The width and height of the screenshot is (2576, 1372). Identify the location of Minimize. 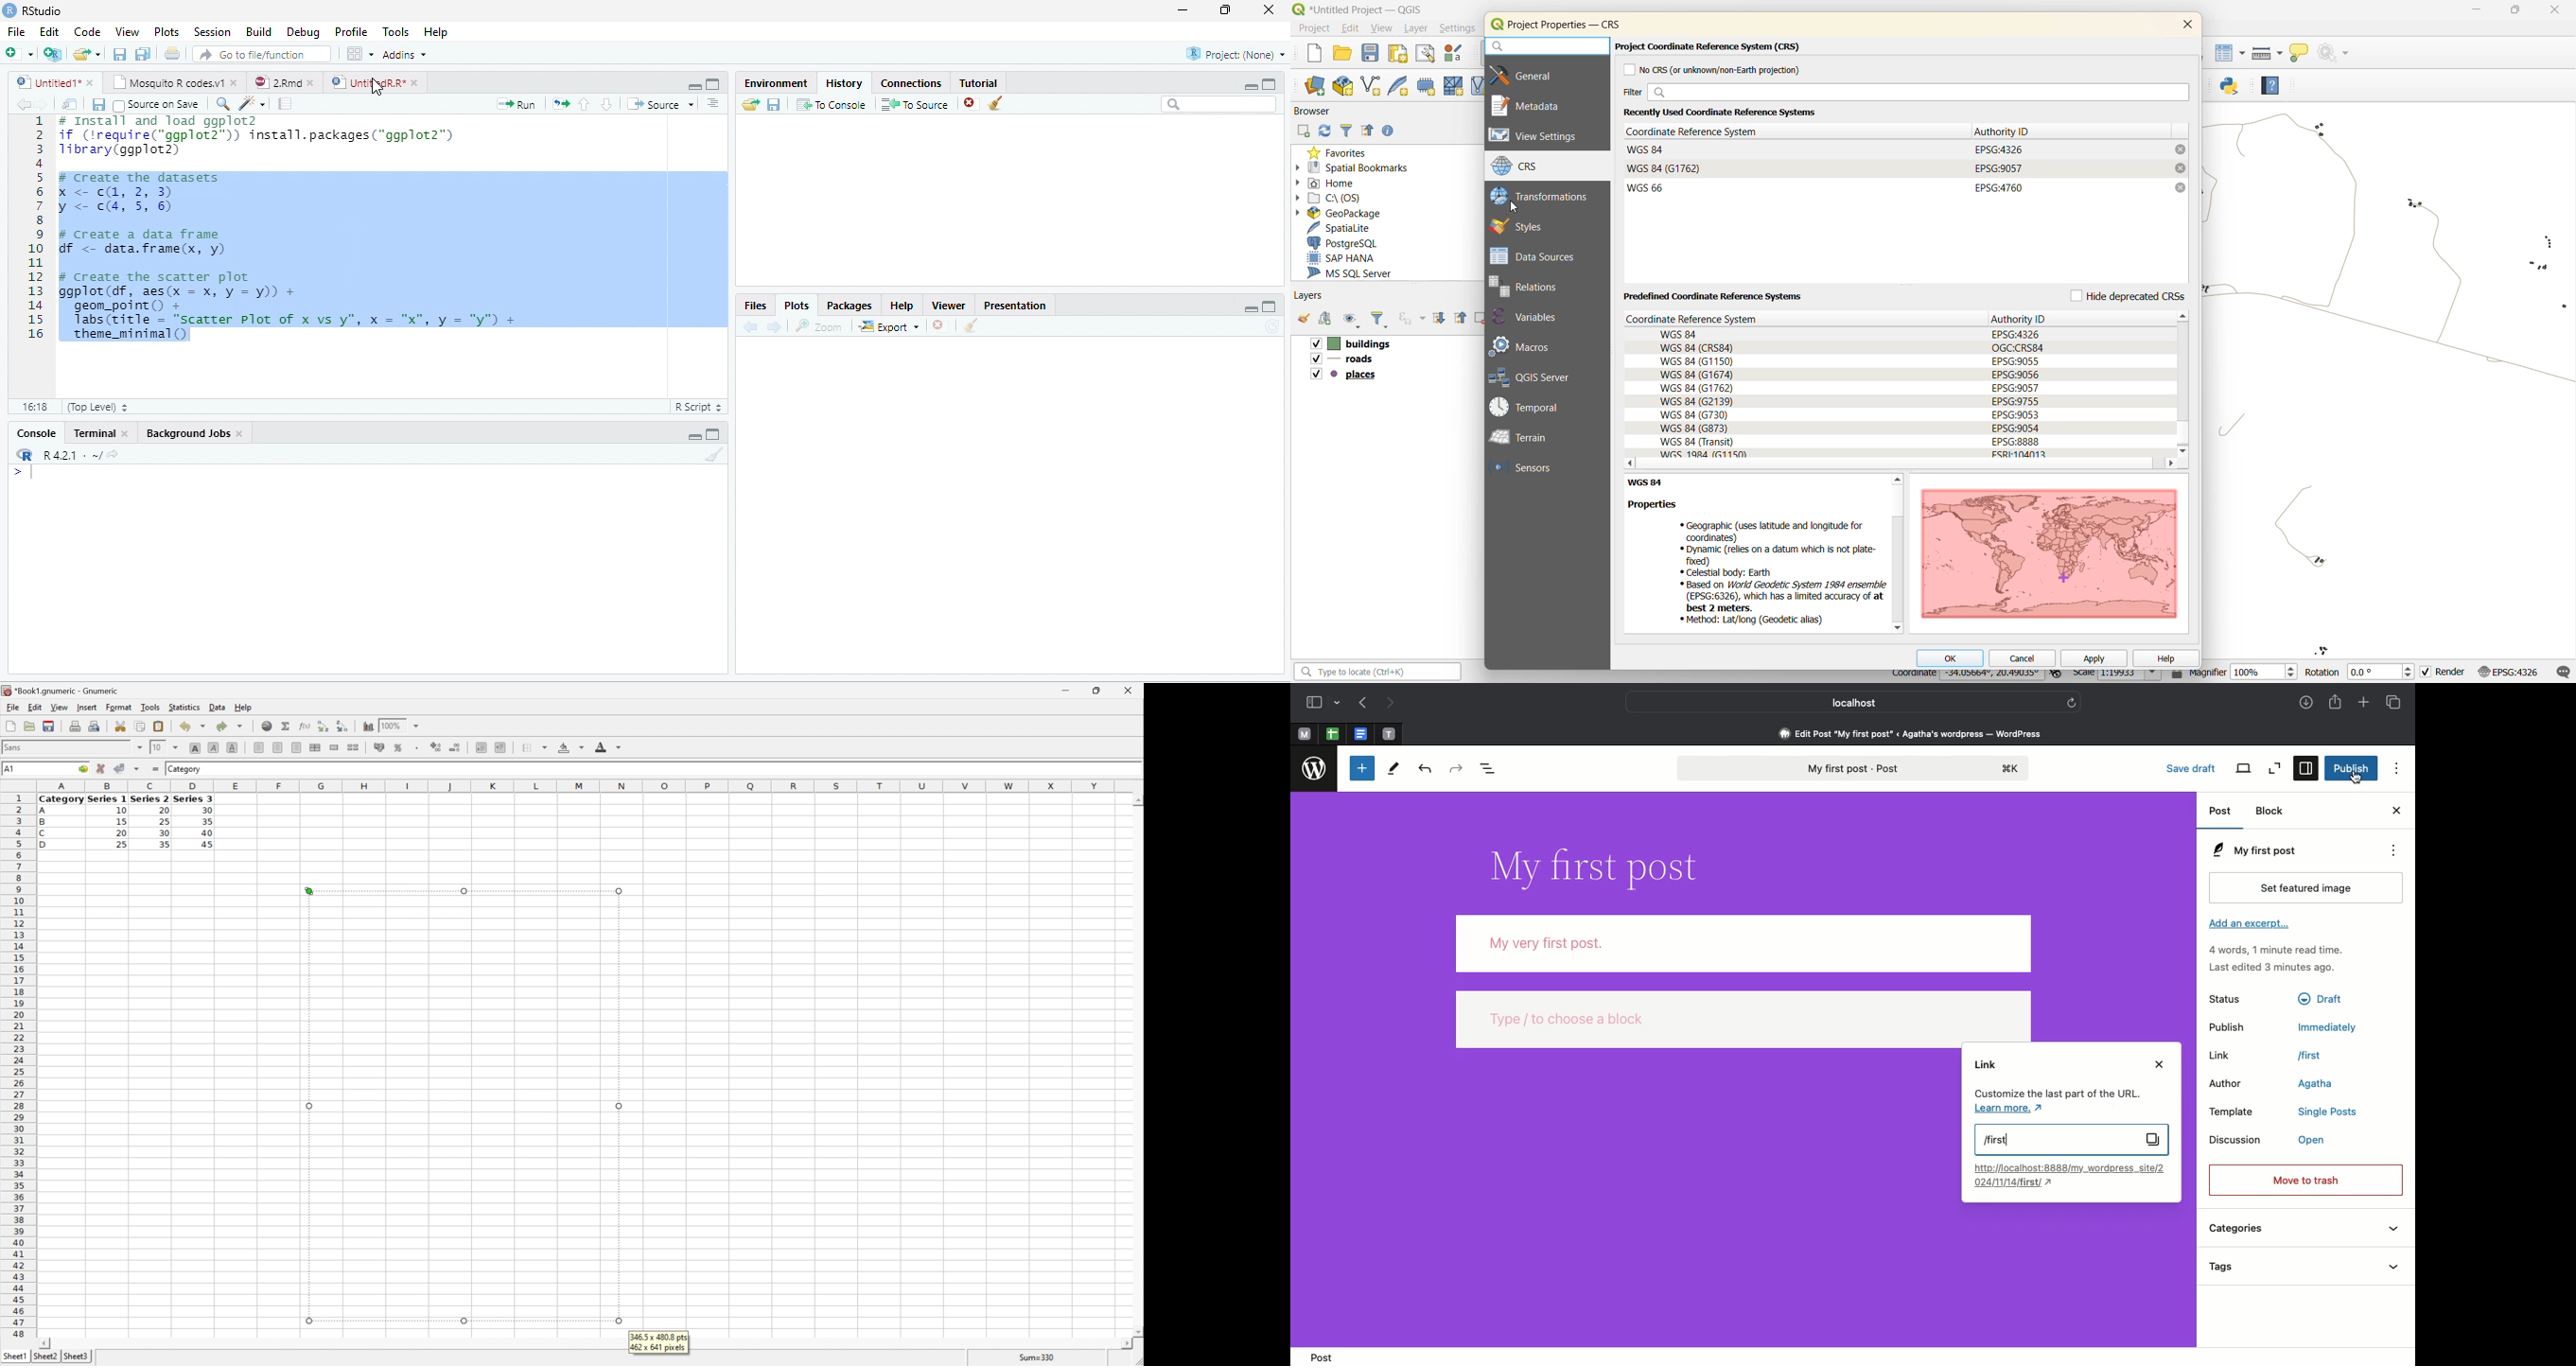
(1251, 308).